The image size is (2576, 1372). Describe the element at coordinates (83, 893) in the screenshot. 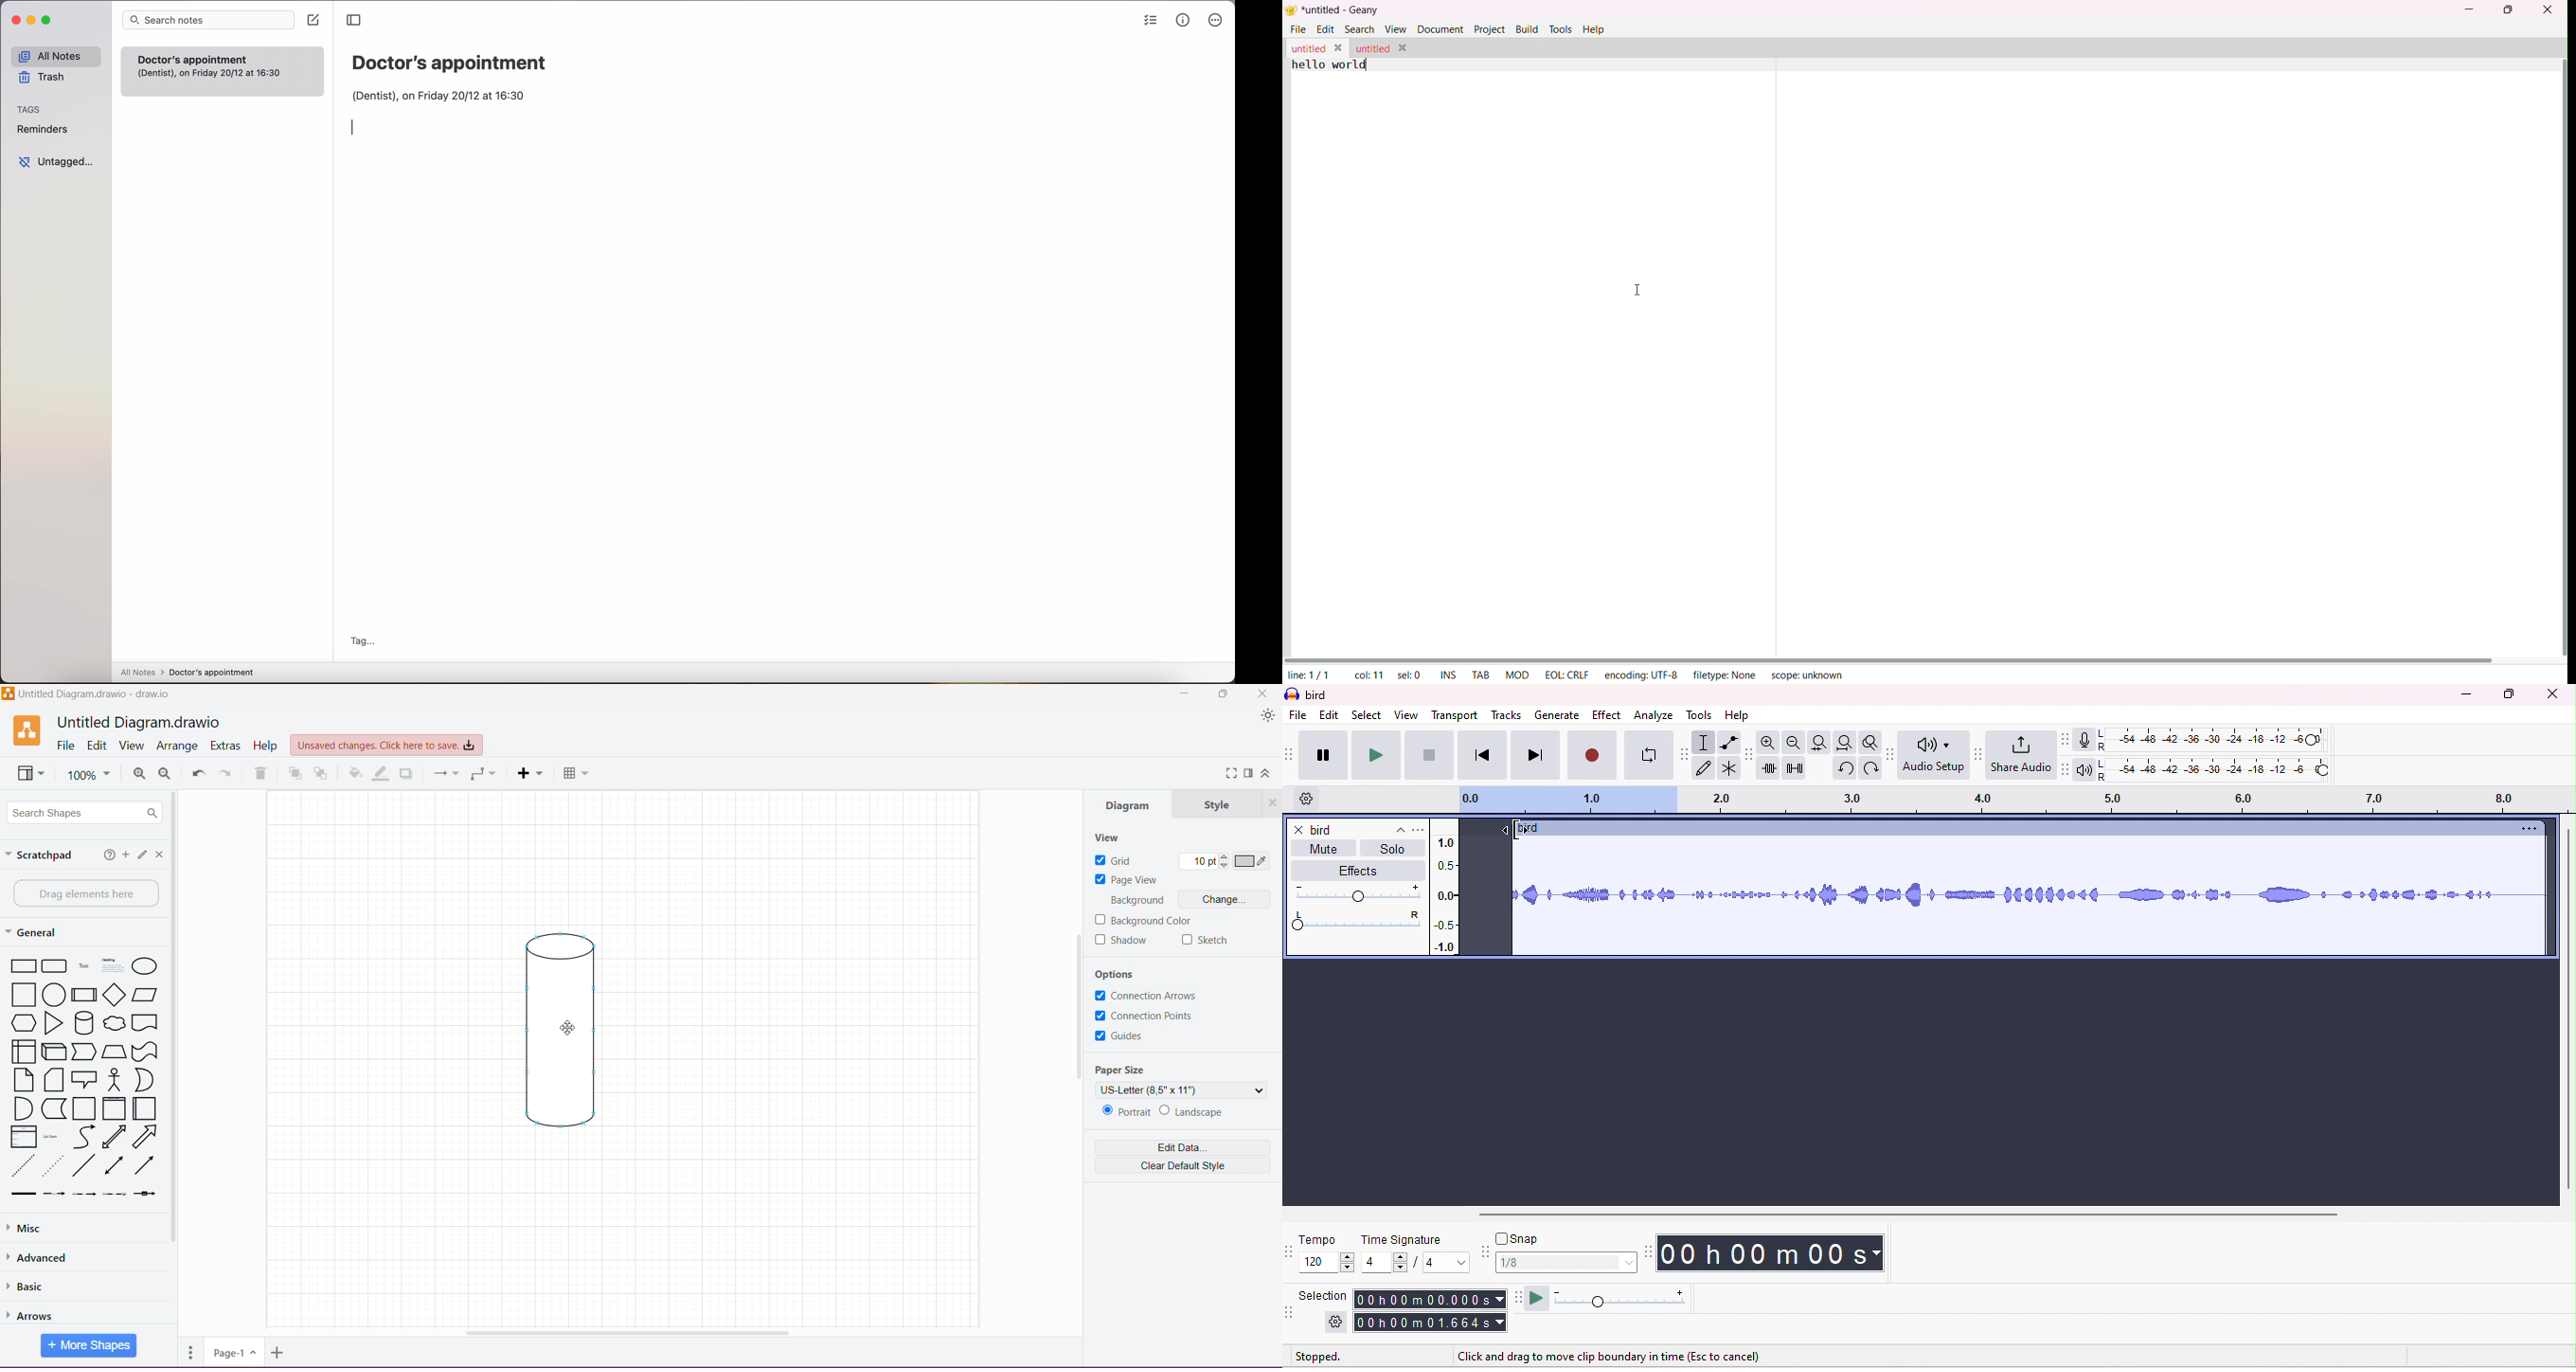

I see `Drag elements here` at that location.